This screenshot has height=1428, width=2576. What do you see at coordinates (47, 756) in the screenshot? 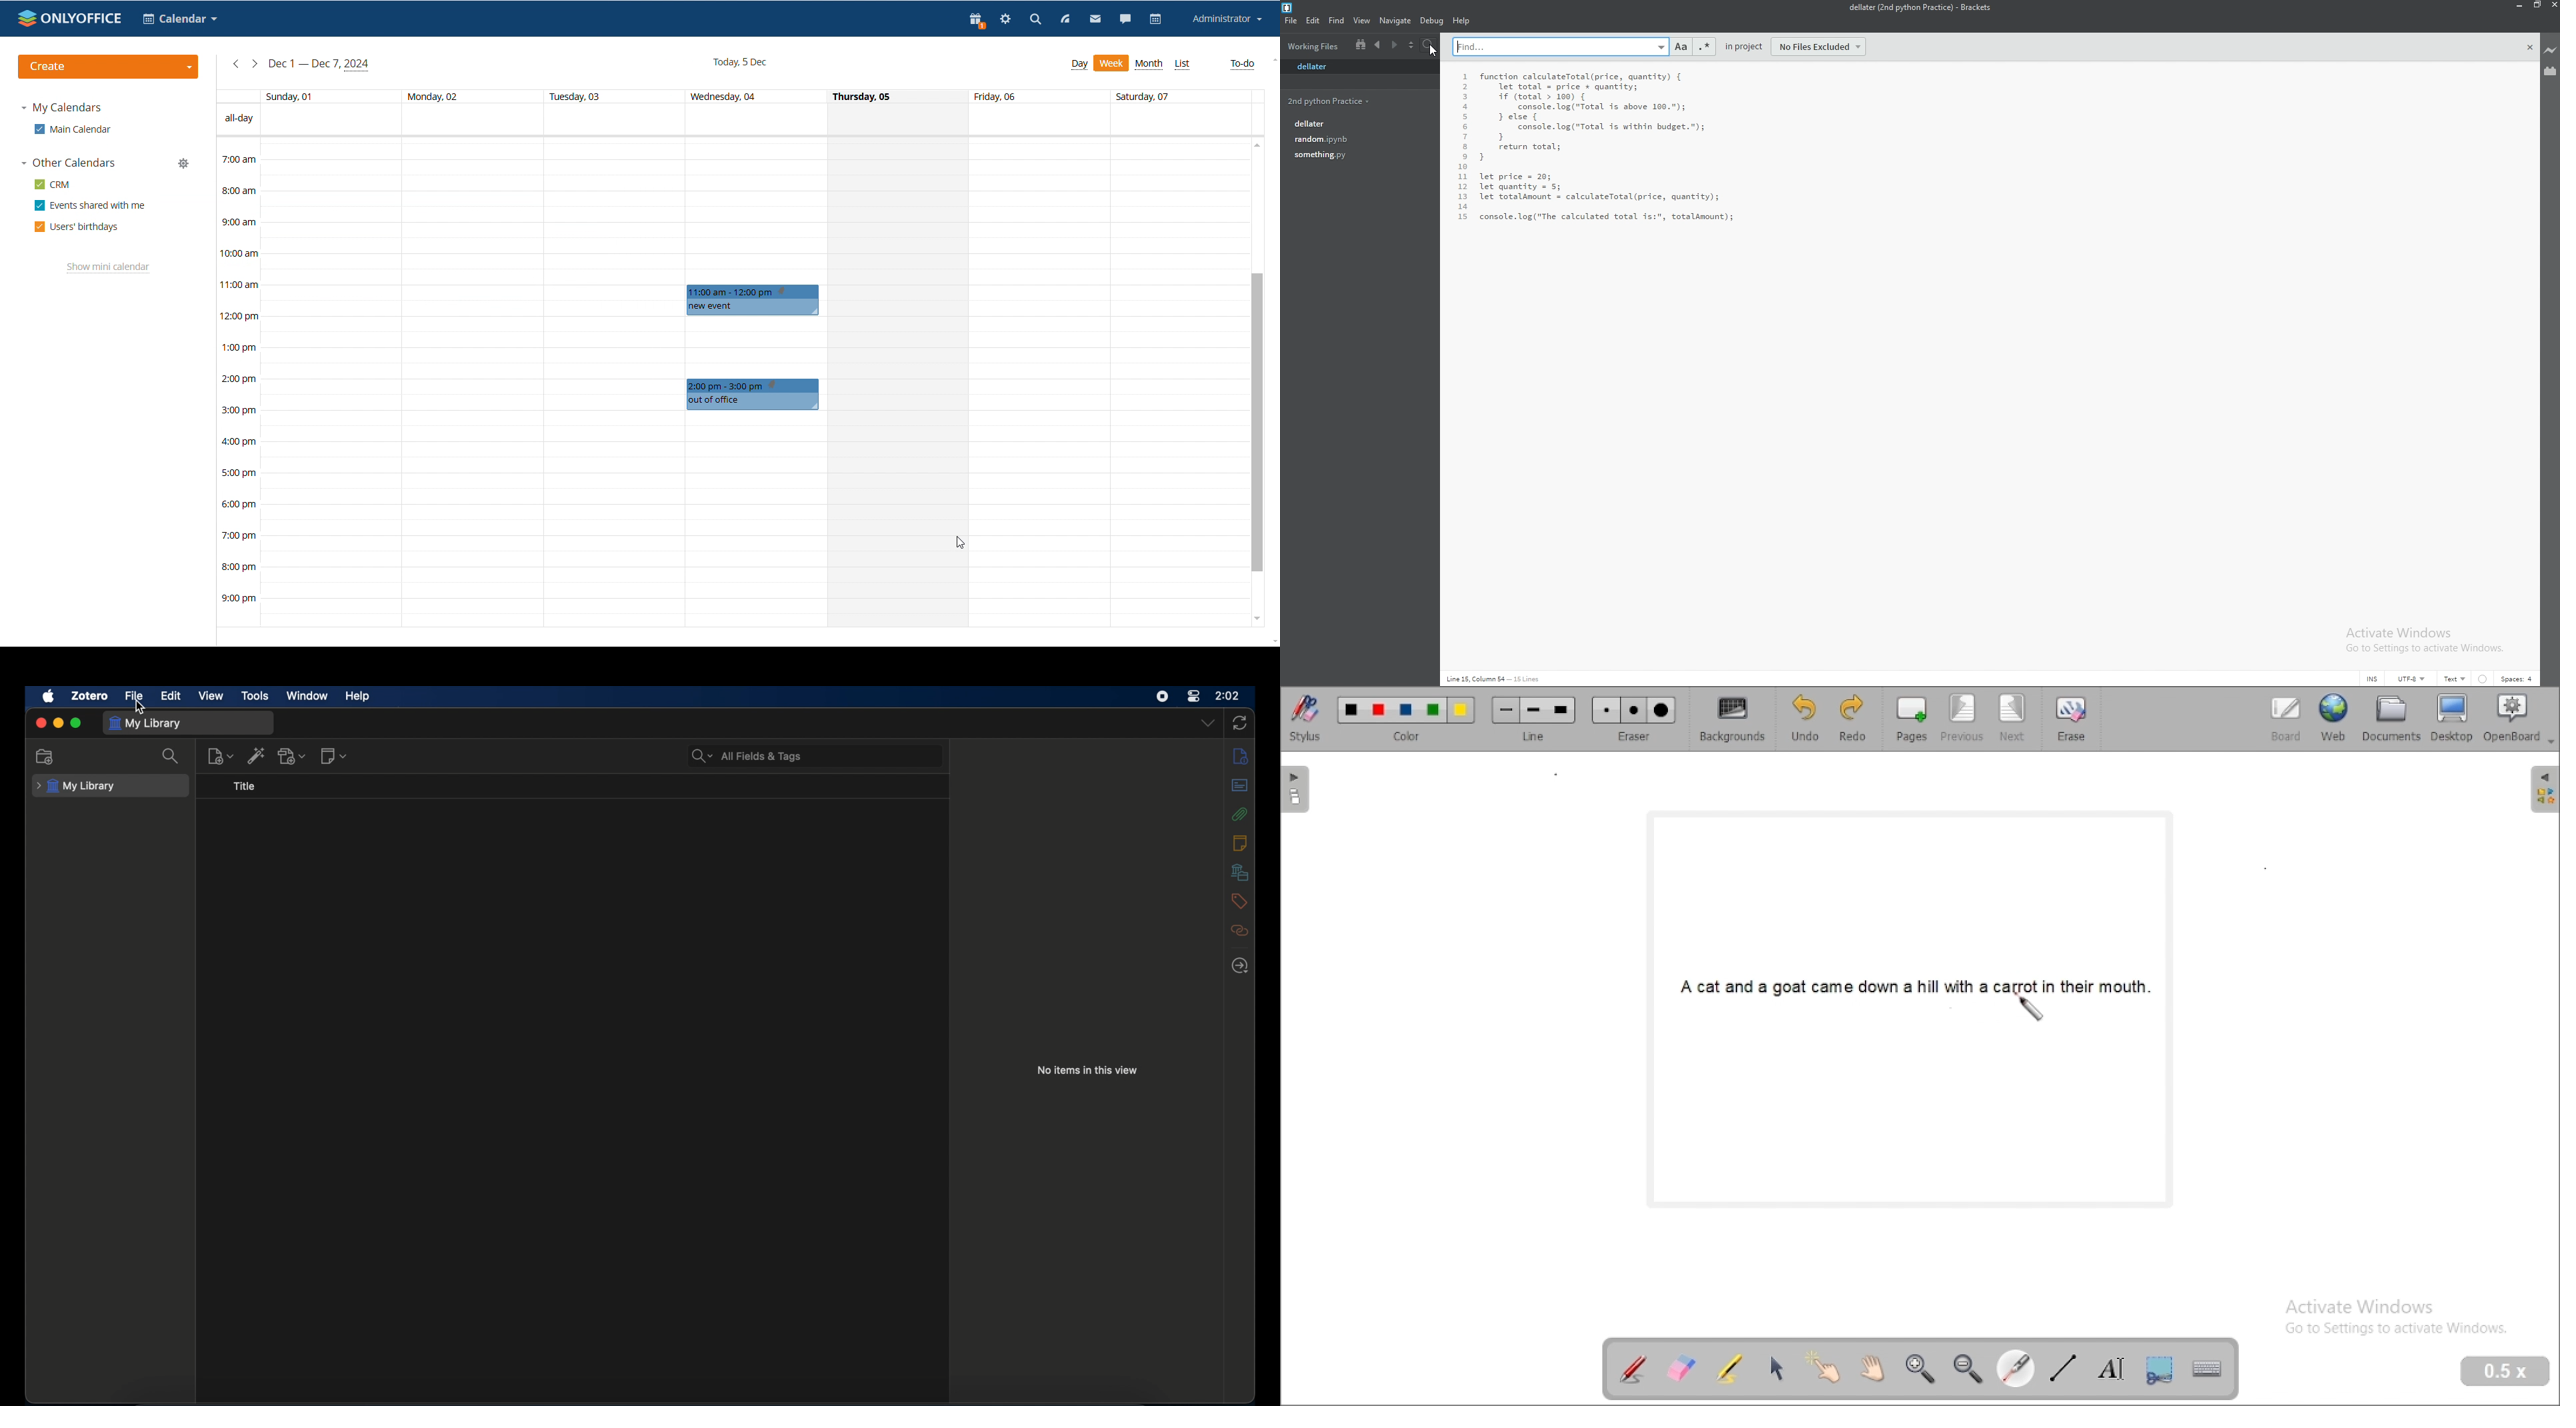
I see `new collection` at bounding box center [47, 756].